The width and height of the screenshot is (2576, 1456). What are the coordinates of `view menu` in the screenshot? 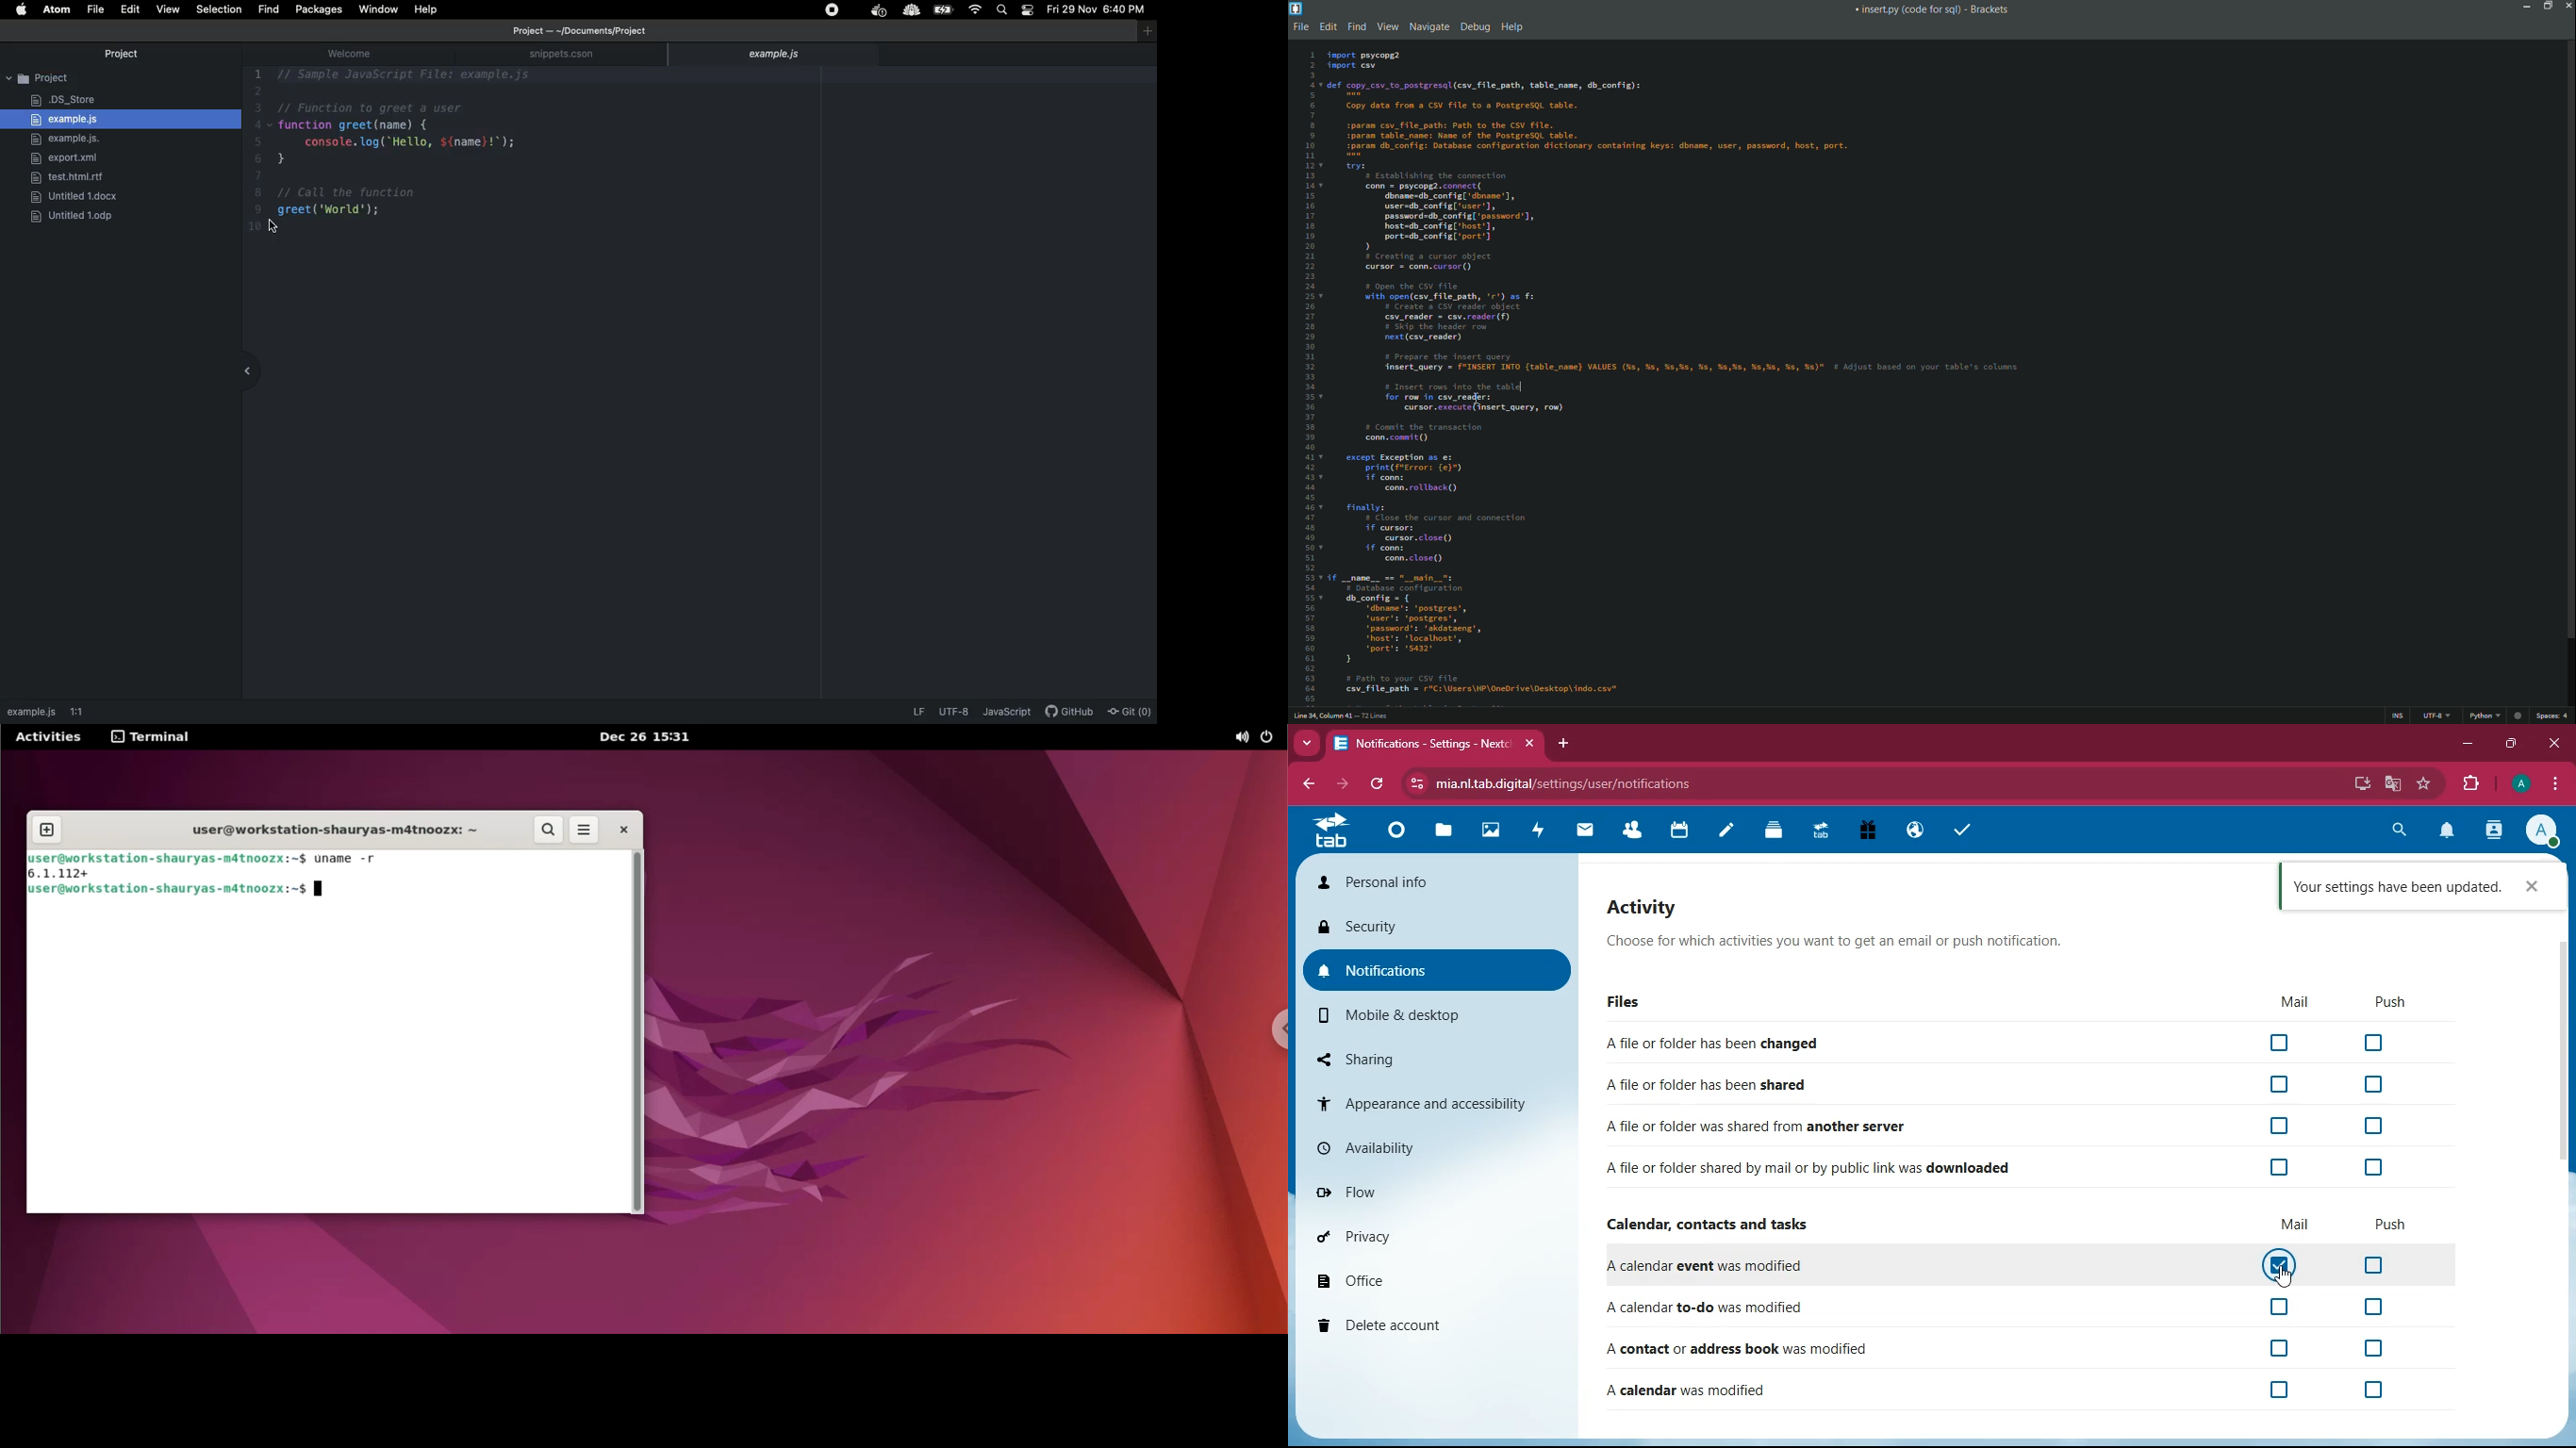 It's located at (1386, 26).